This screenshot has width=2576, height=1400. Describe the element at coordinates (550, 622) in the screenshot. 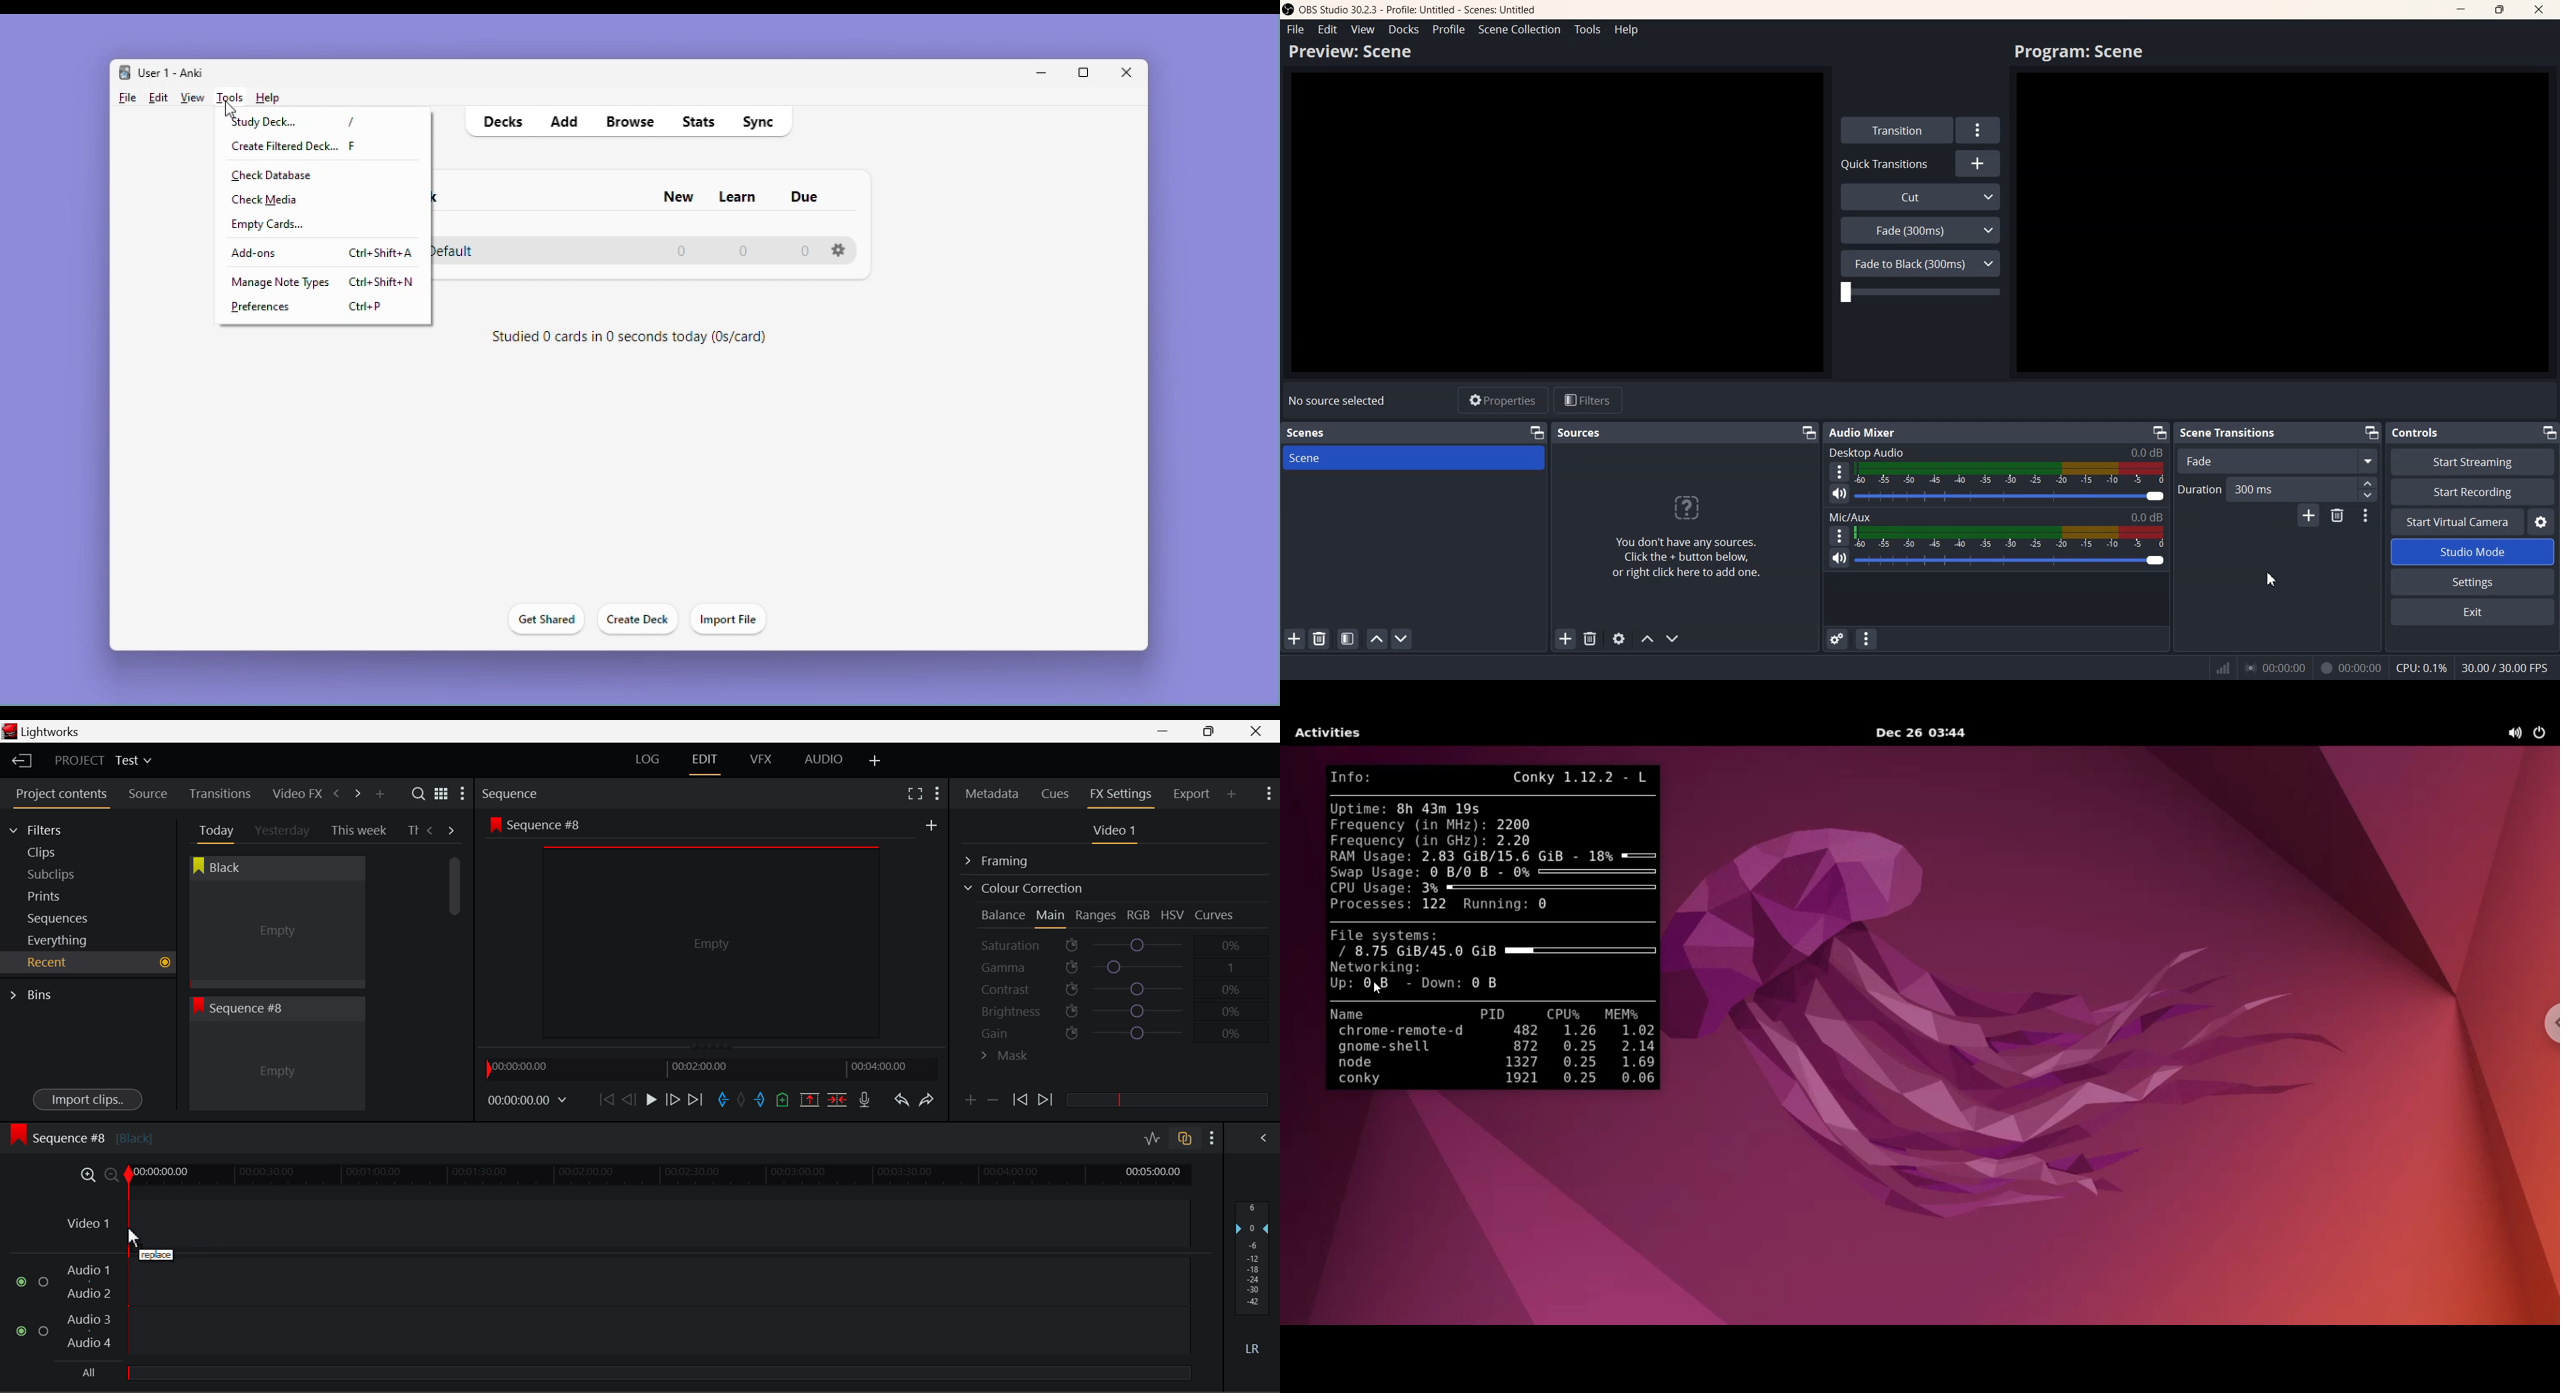

I see `Get shared` at that location.